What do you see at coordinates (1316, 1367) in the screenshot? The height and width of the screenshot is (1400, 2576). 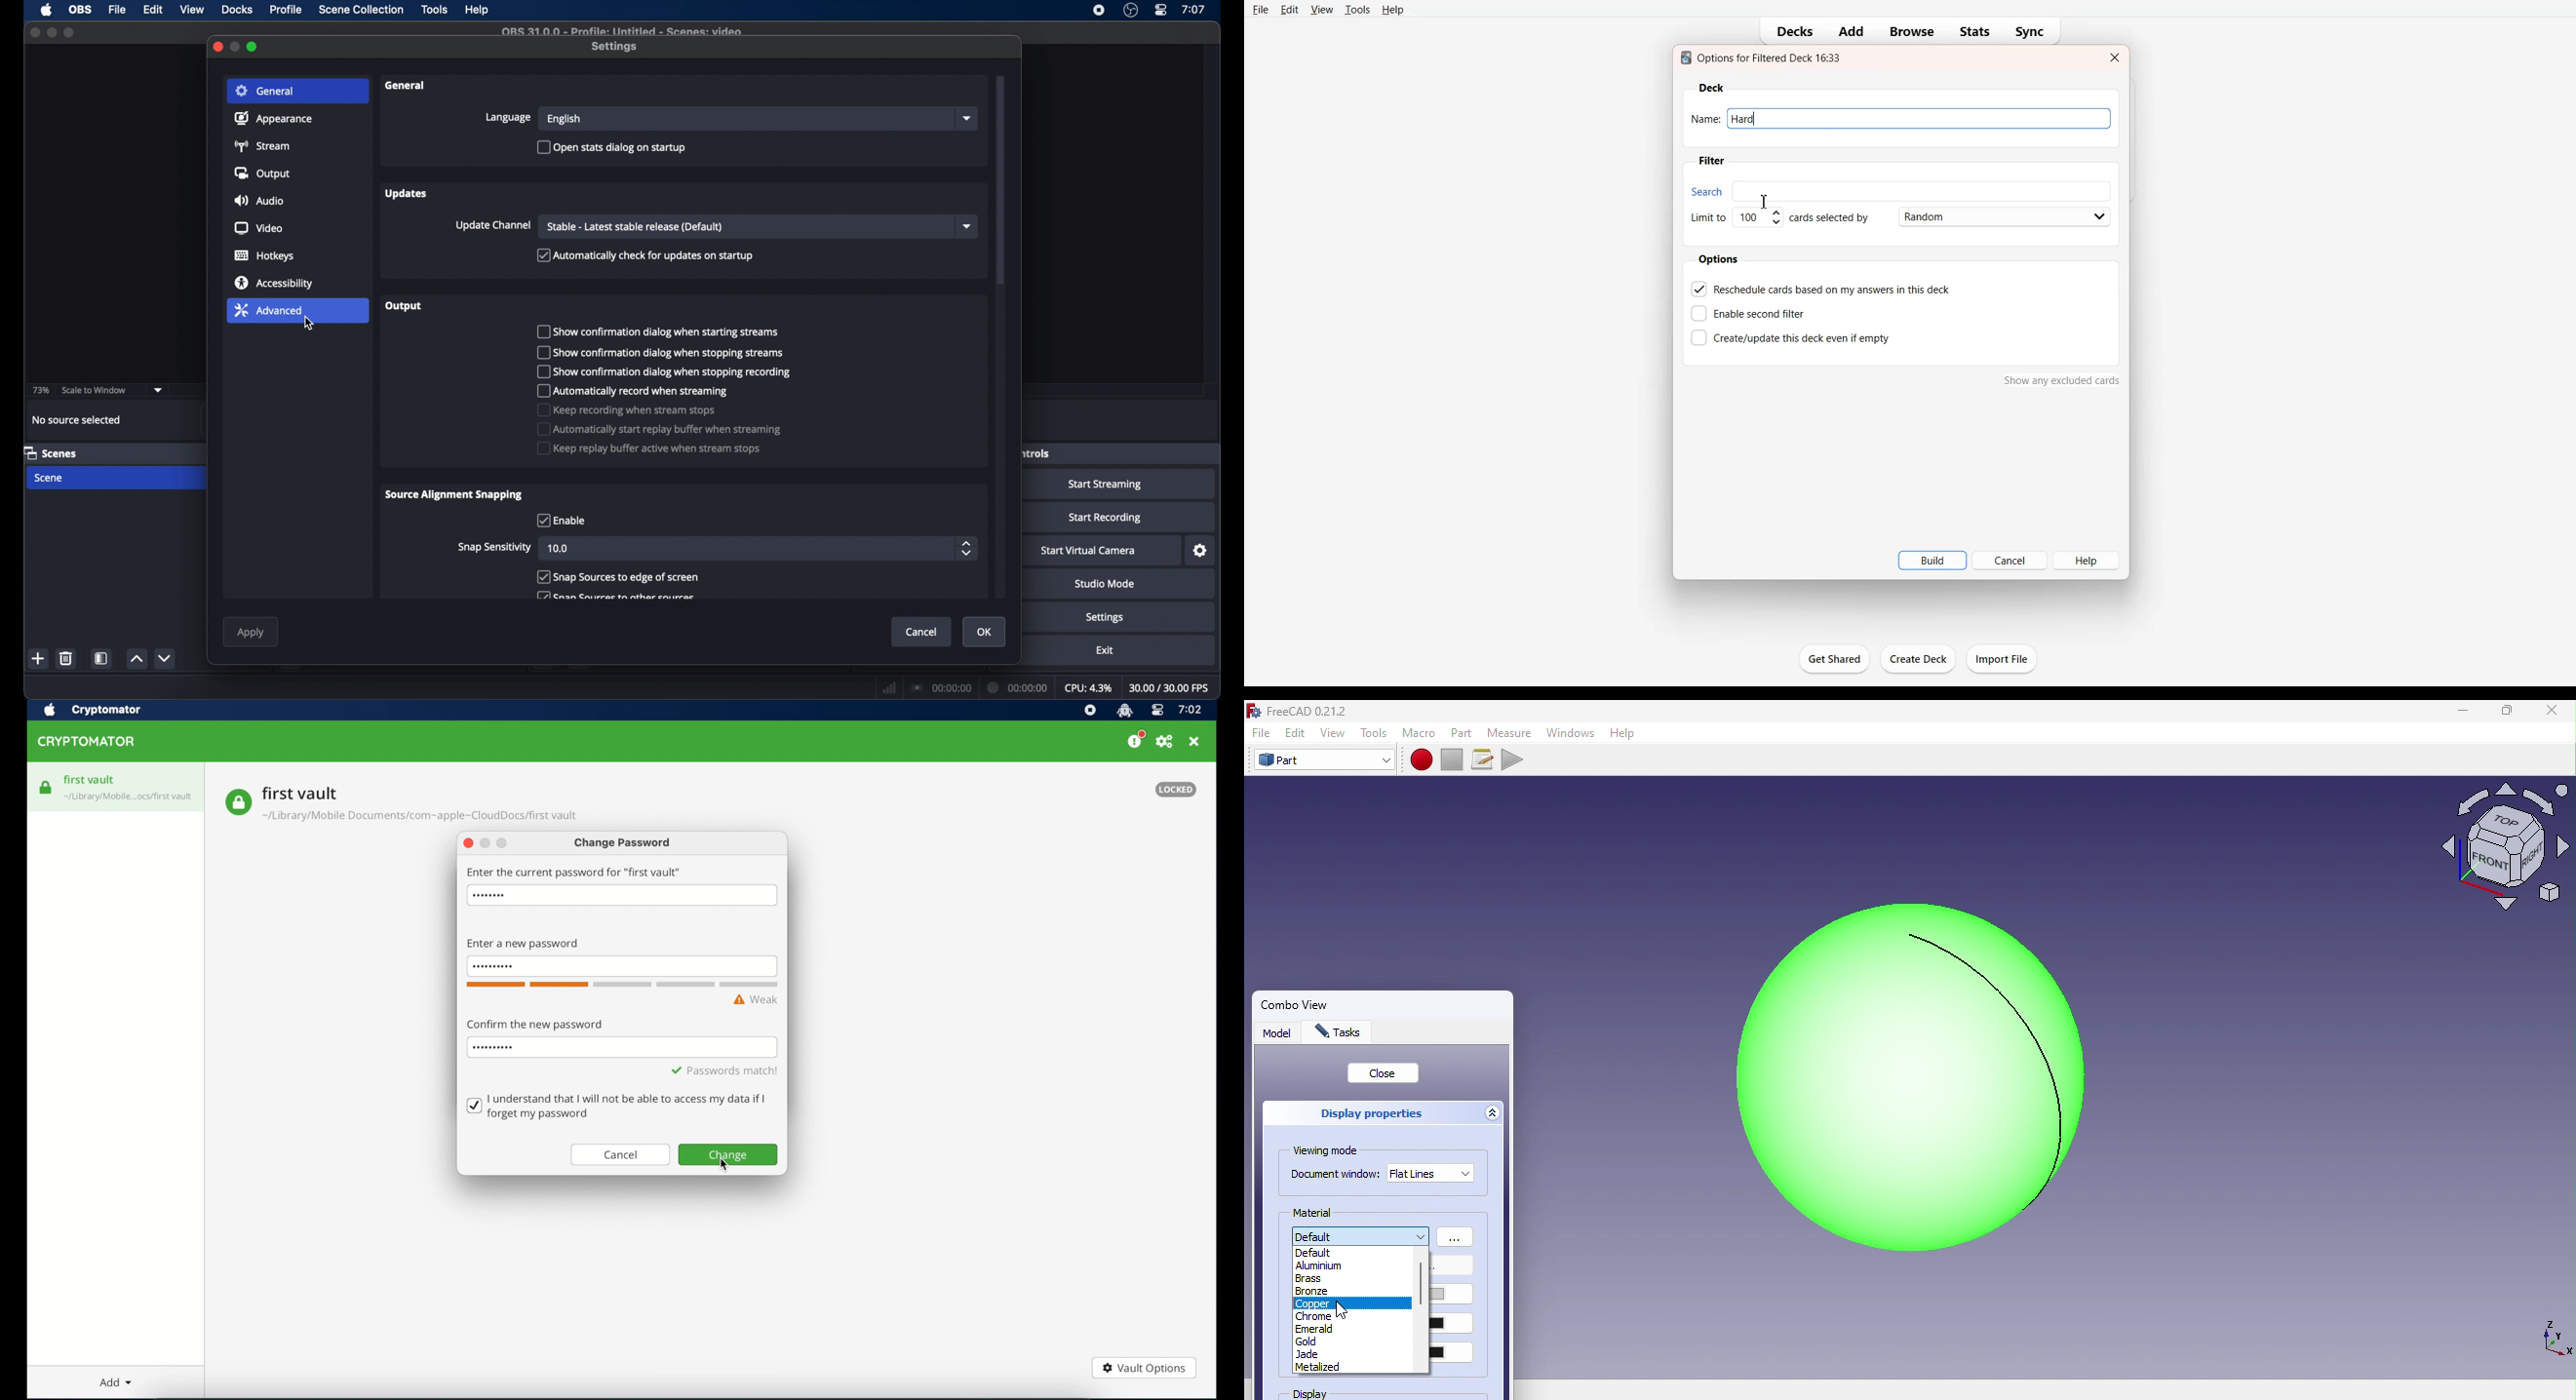 I see `Metalized` at bounding box center [1316, 1367].